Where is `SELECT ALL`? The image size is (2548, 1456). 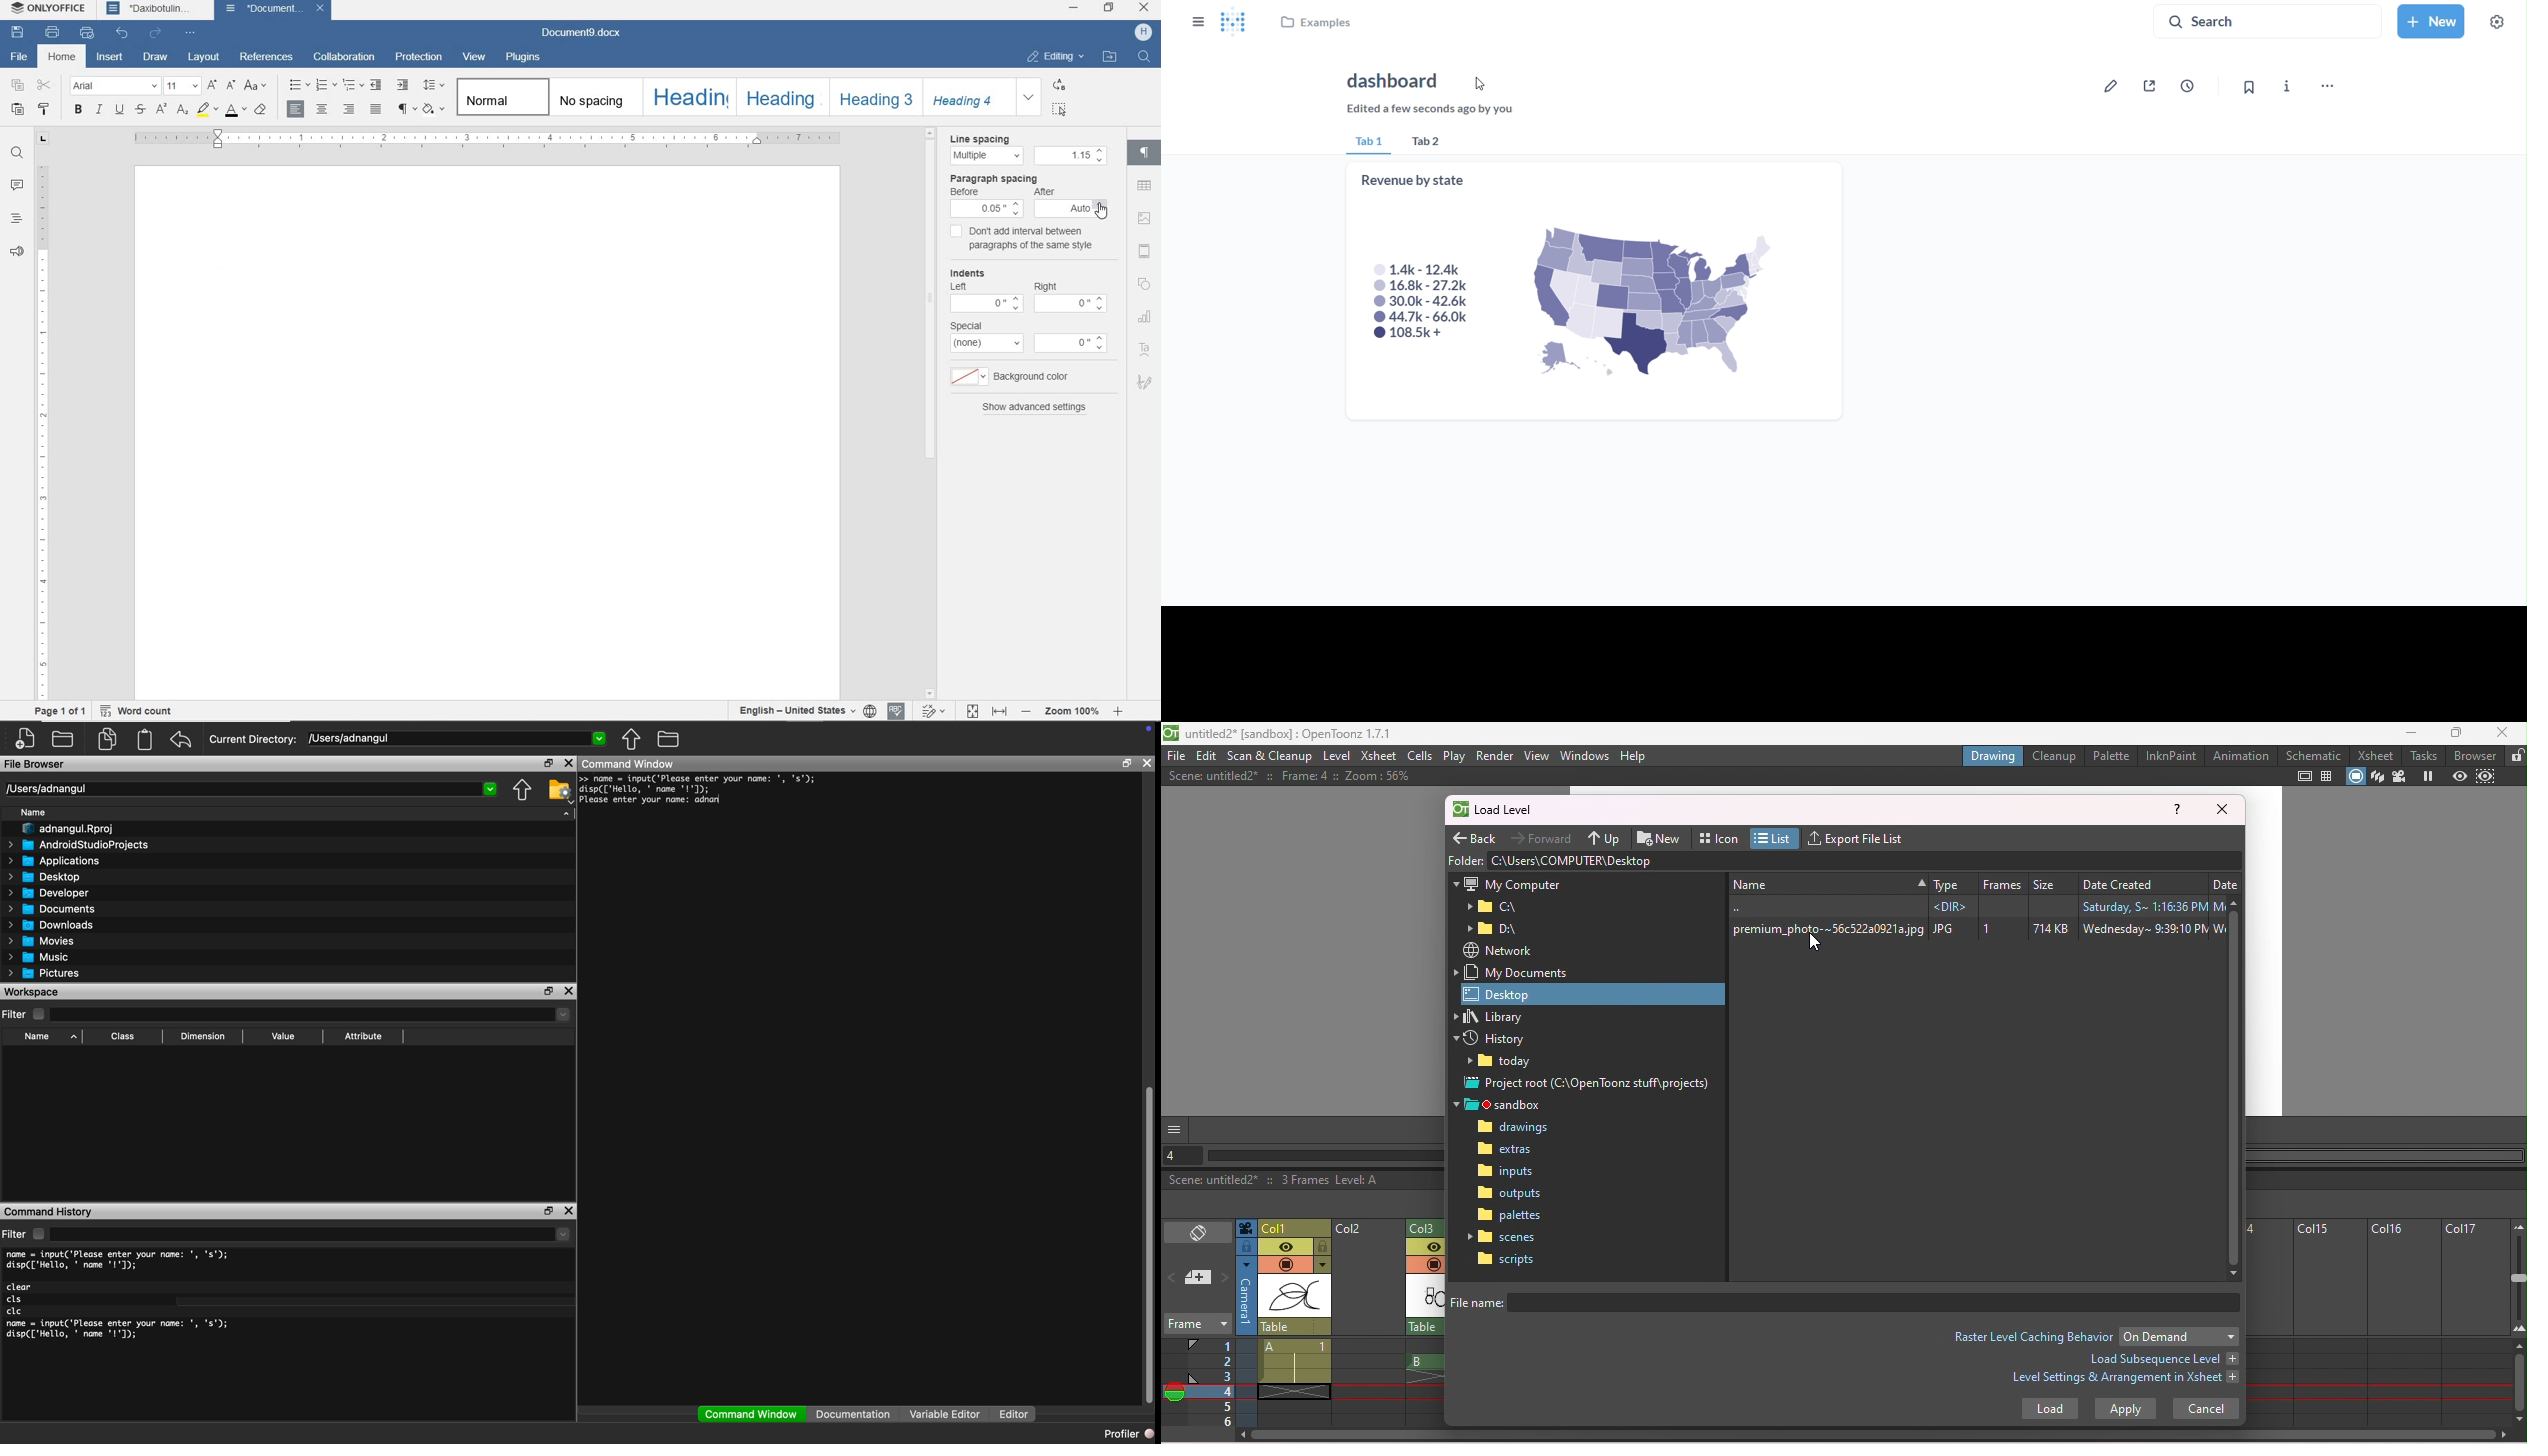
SELECT ALL is located at coordinates (1062, 109).